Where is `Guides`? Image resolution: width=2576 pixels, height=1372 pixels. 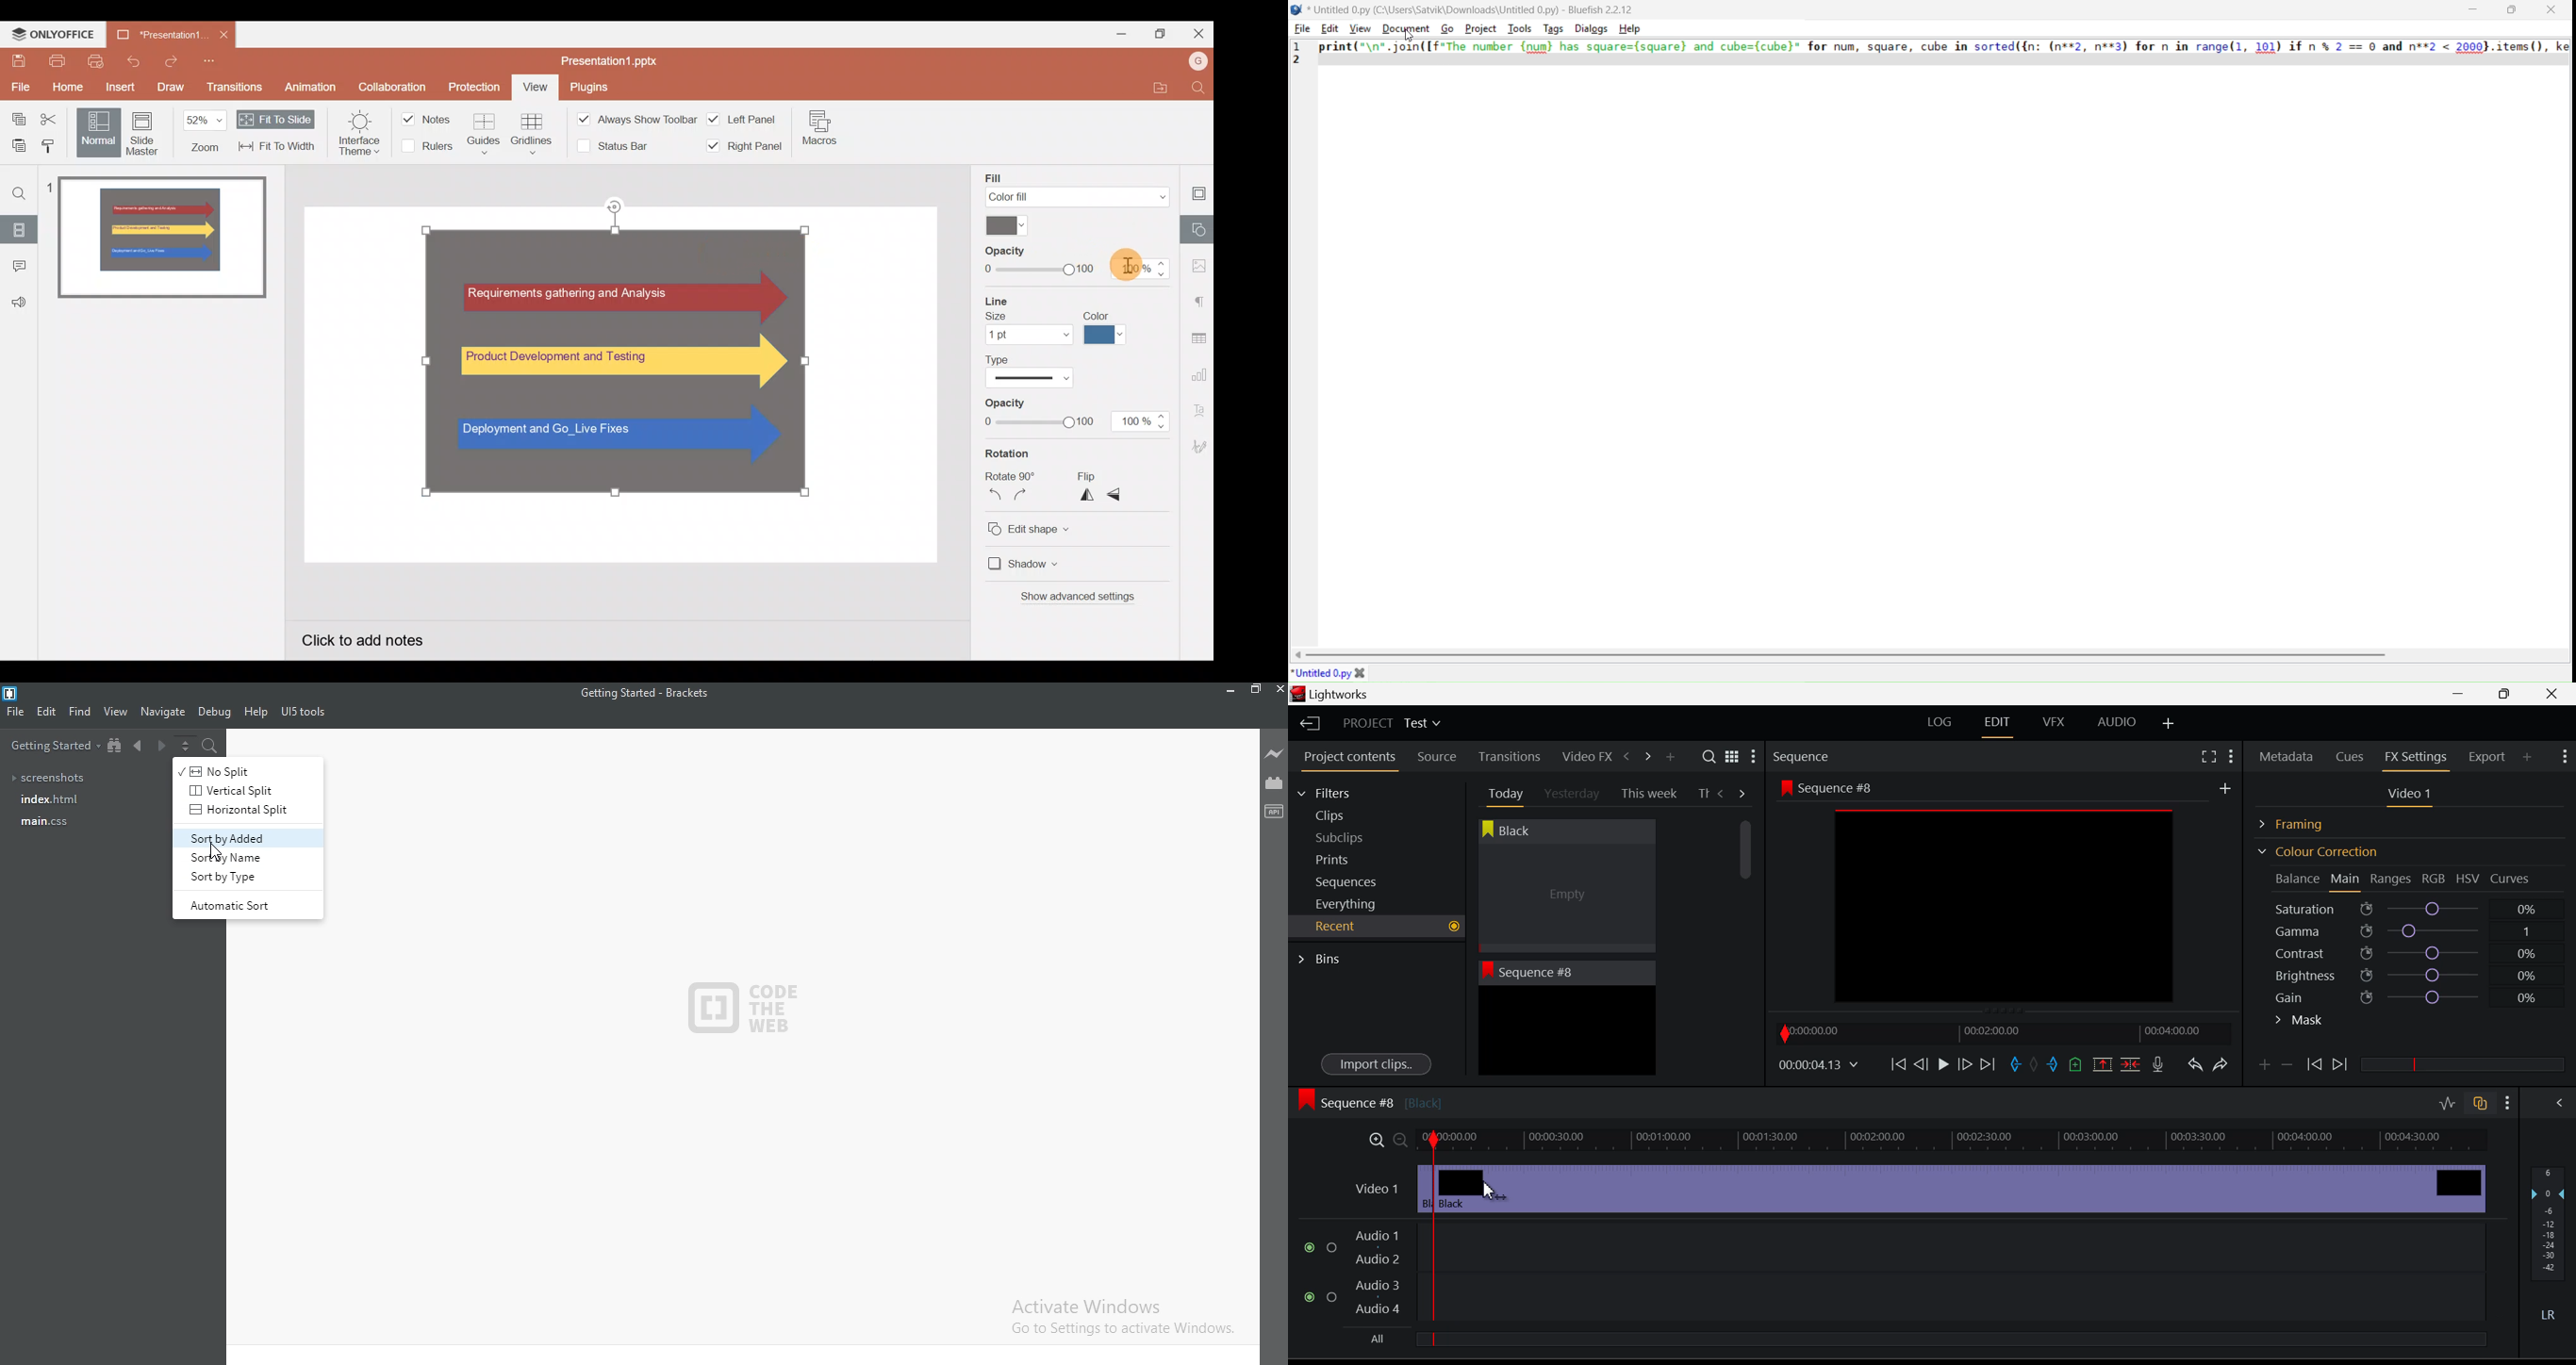 Guides is located at coordinates (489, 131).